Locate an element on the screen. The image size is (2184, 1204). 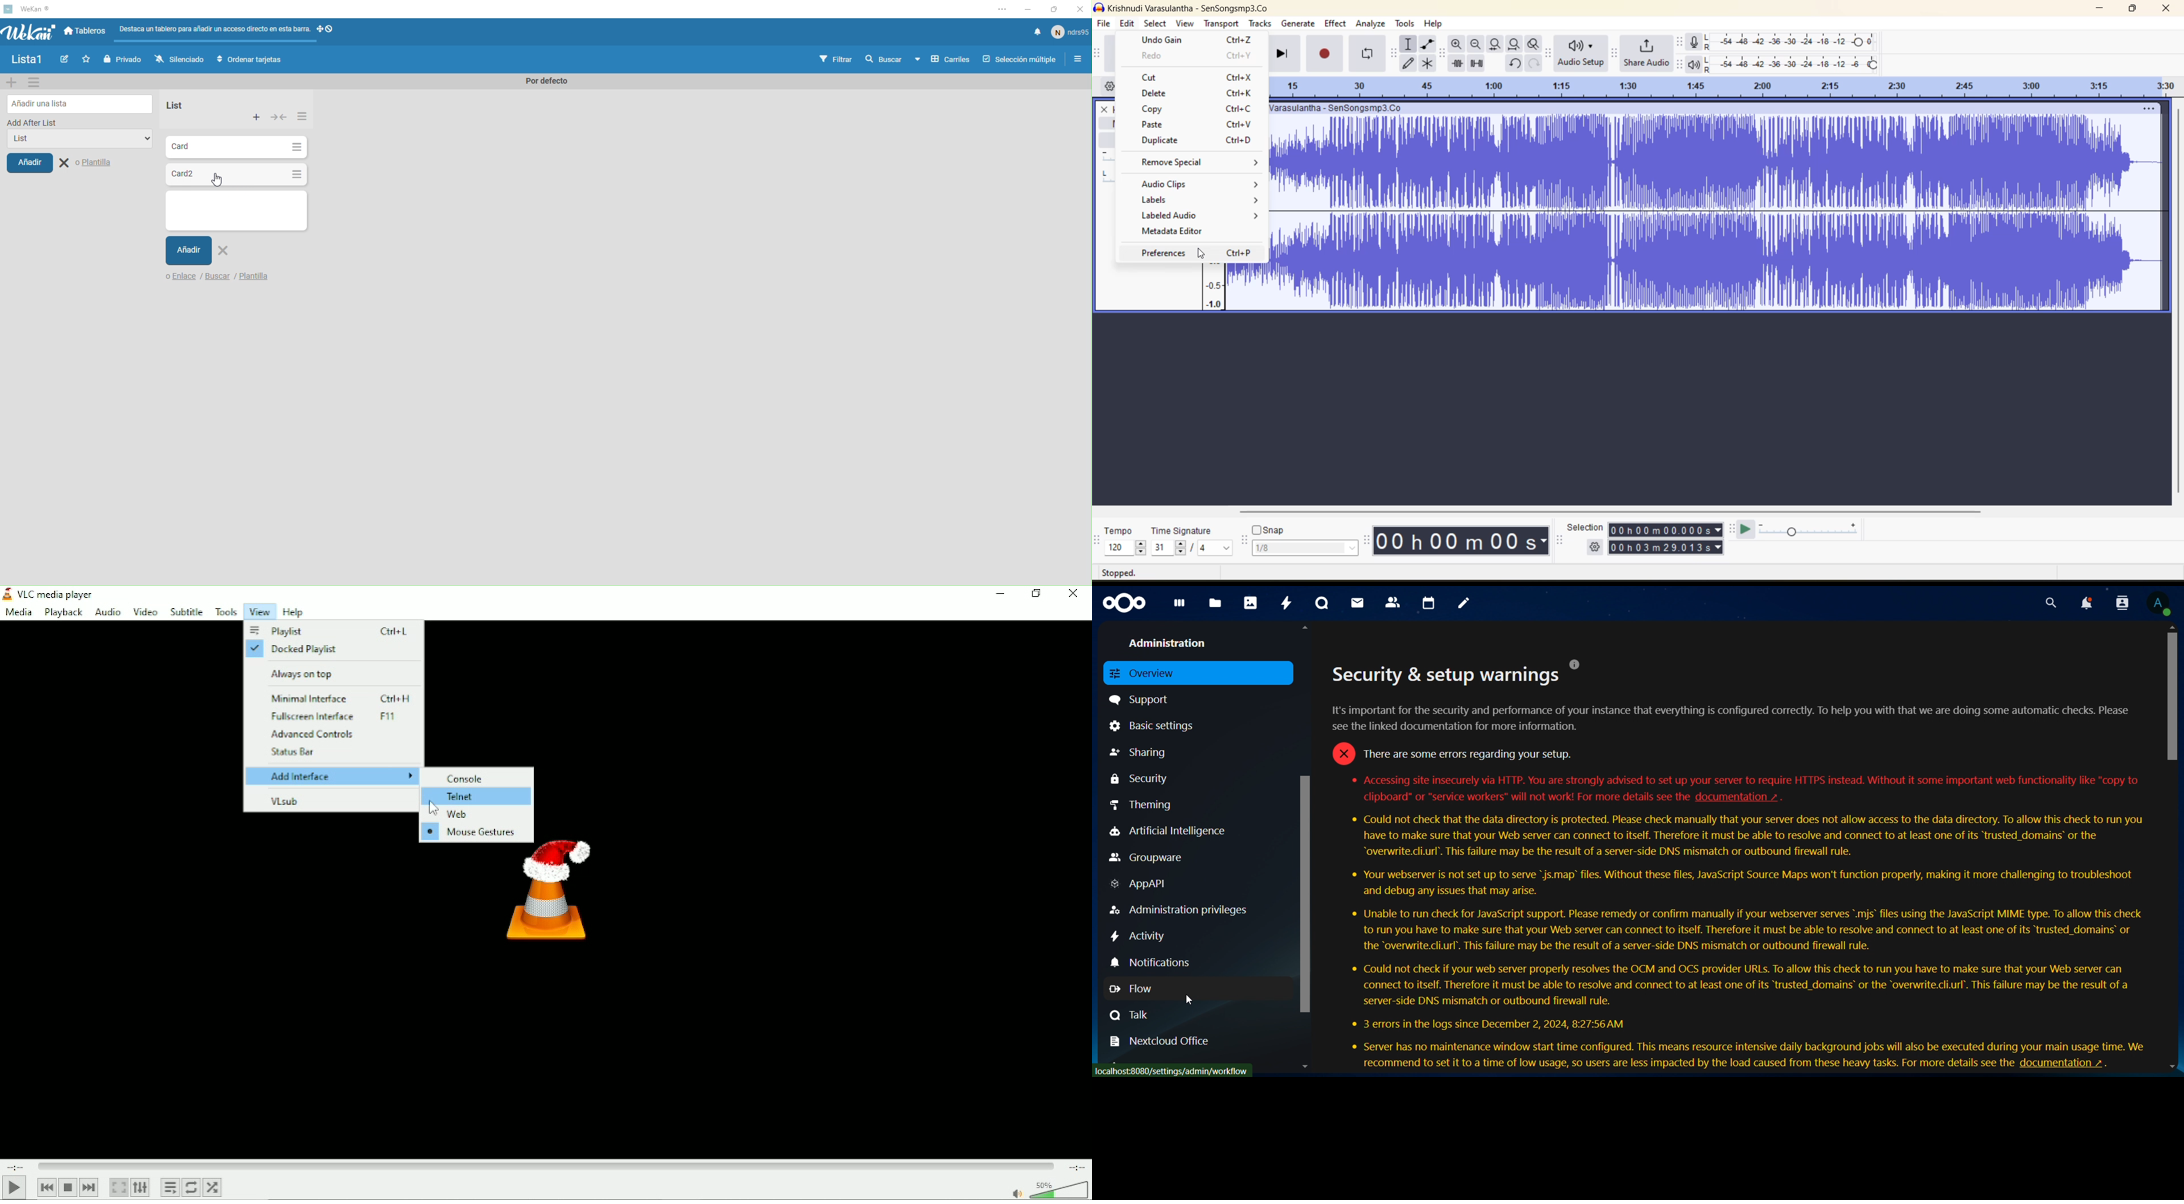
Cursor is located at coordinates (218, 178).